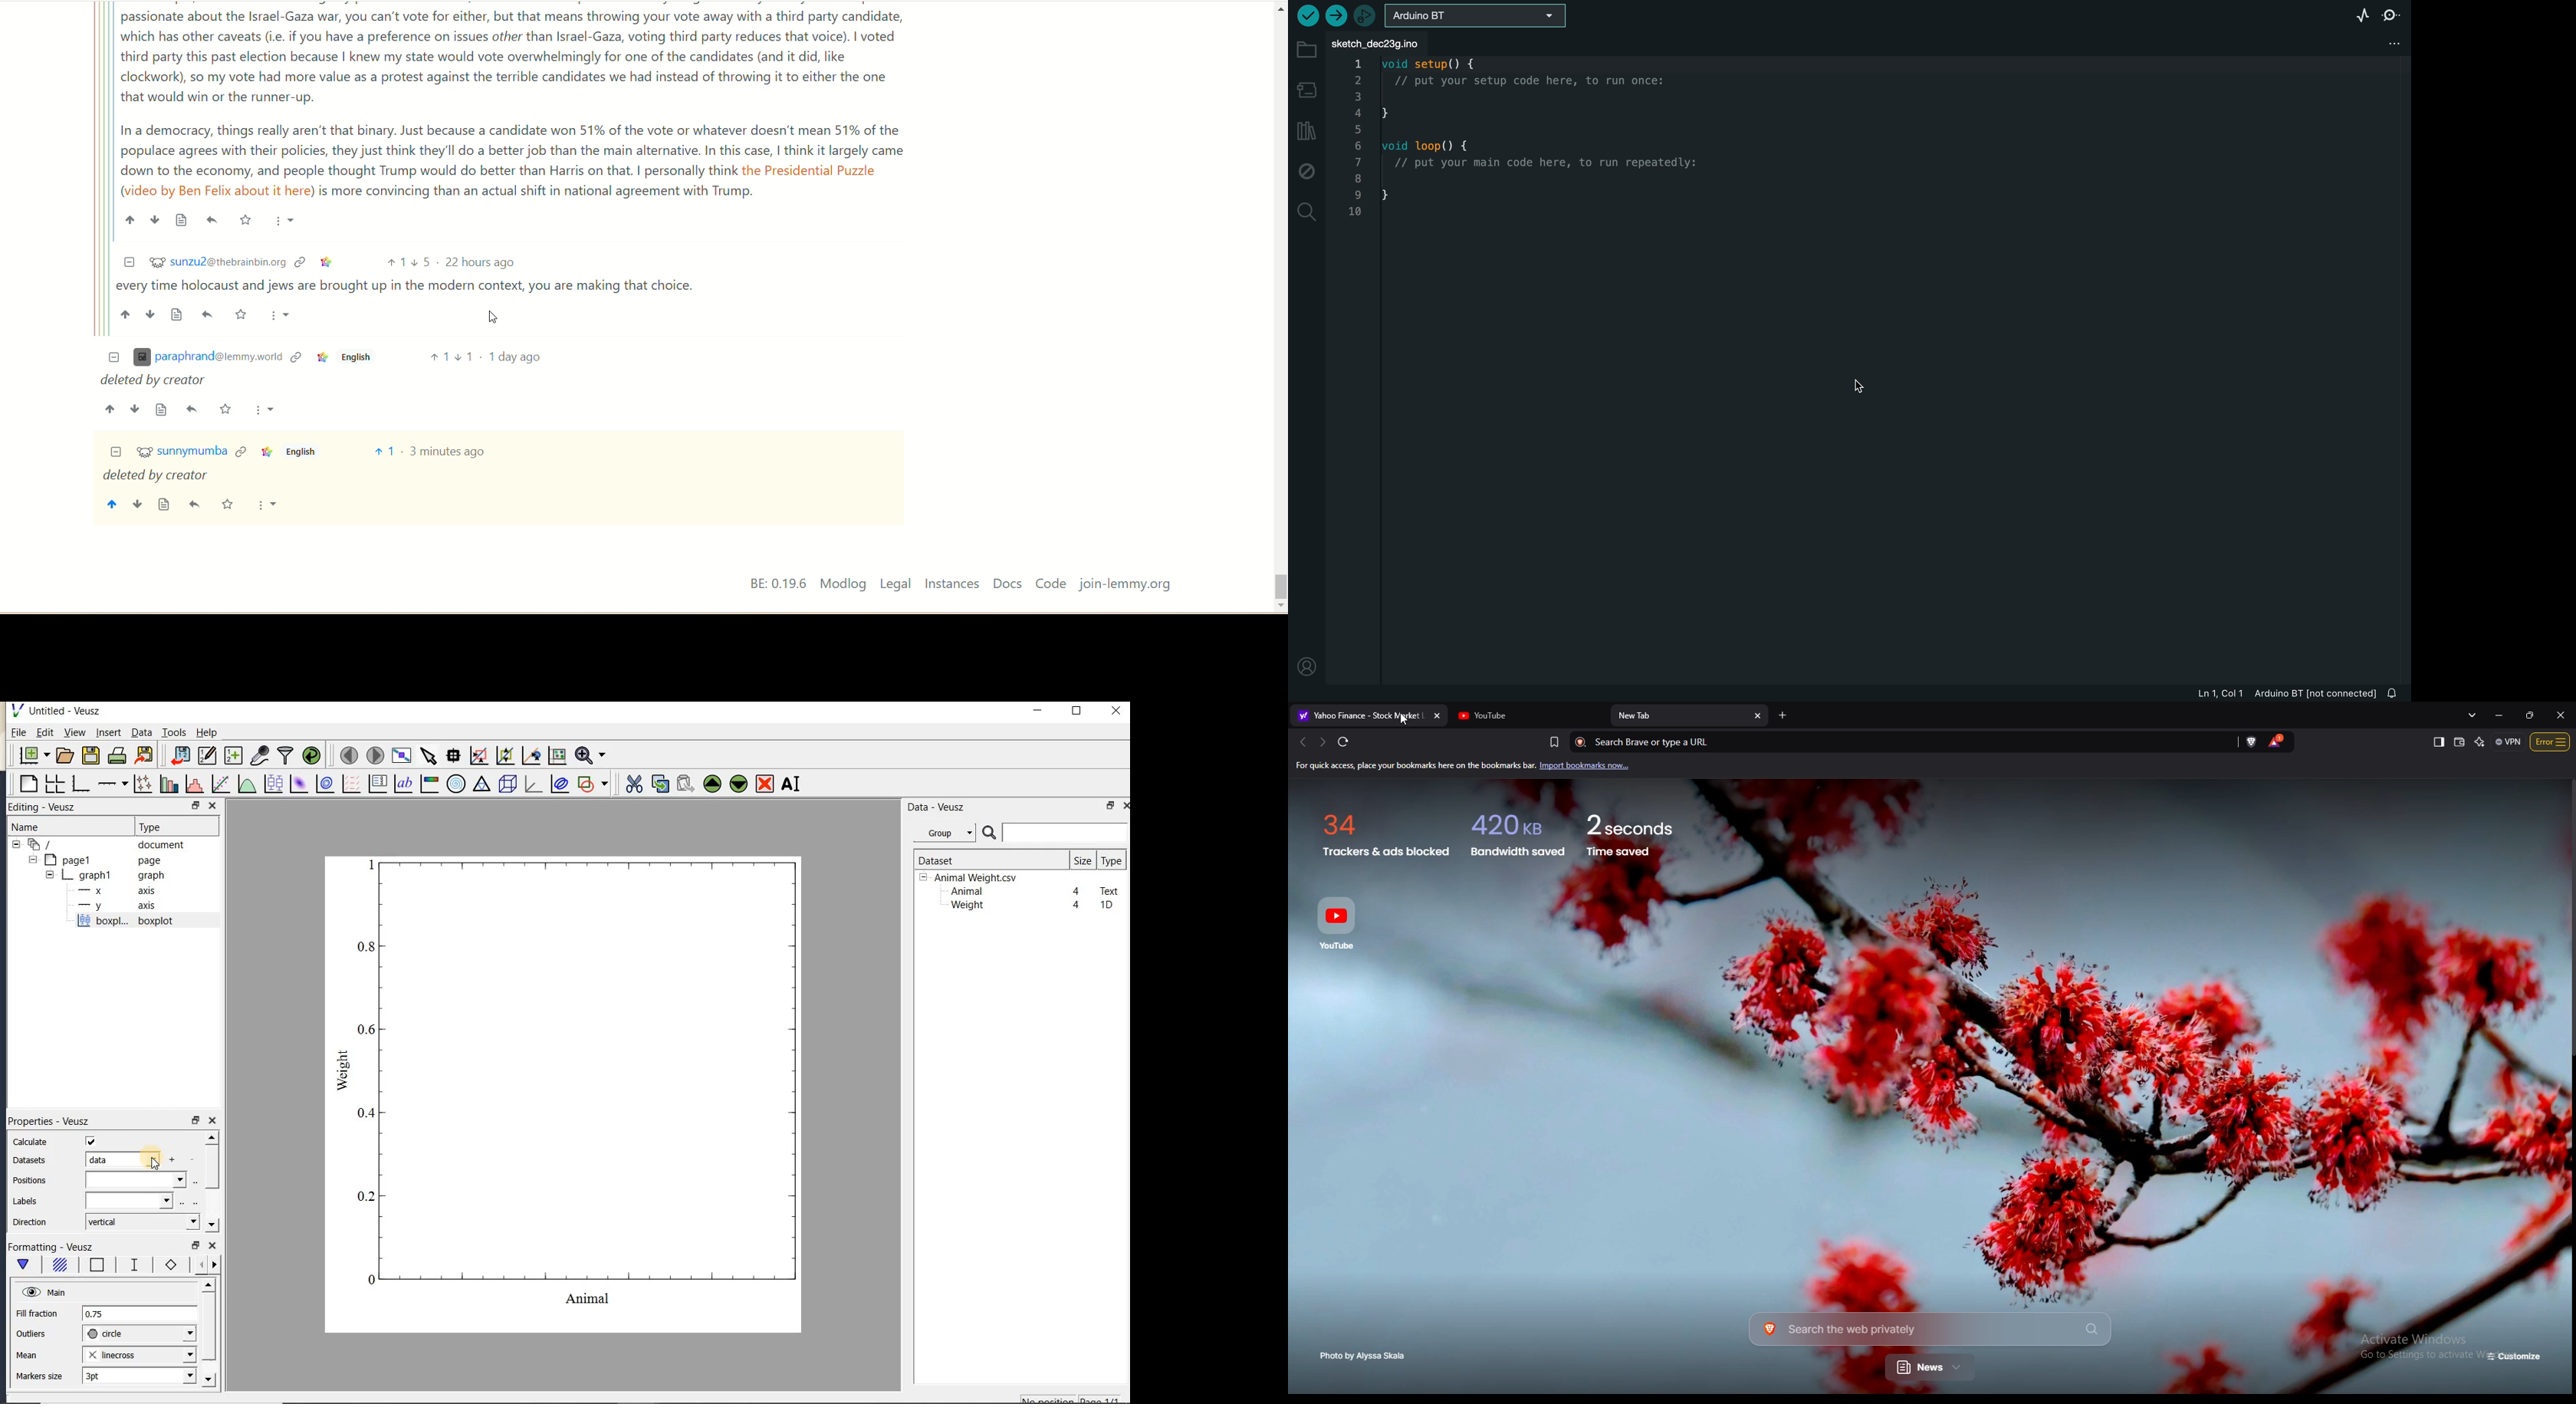 The width and height of the screenshot is (2576, 1428). Describe the element at coordinates (136, 506) in the screenshot. I see `downvote` at that location.